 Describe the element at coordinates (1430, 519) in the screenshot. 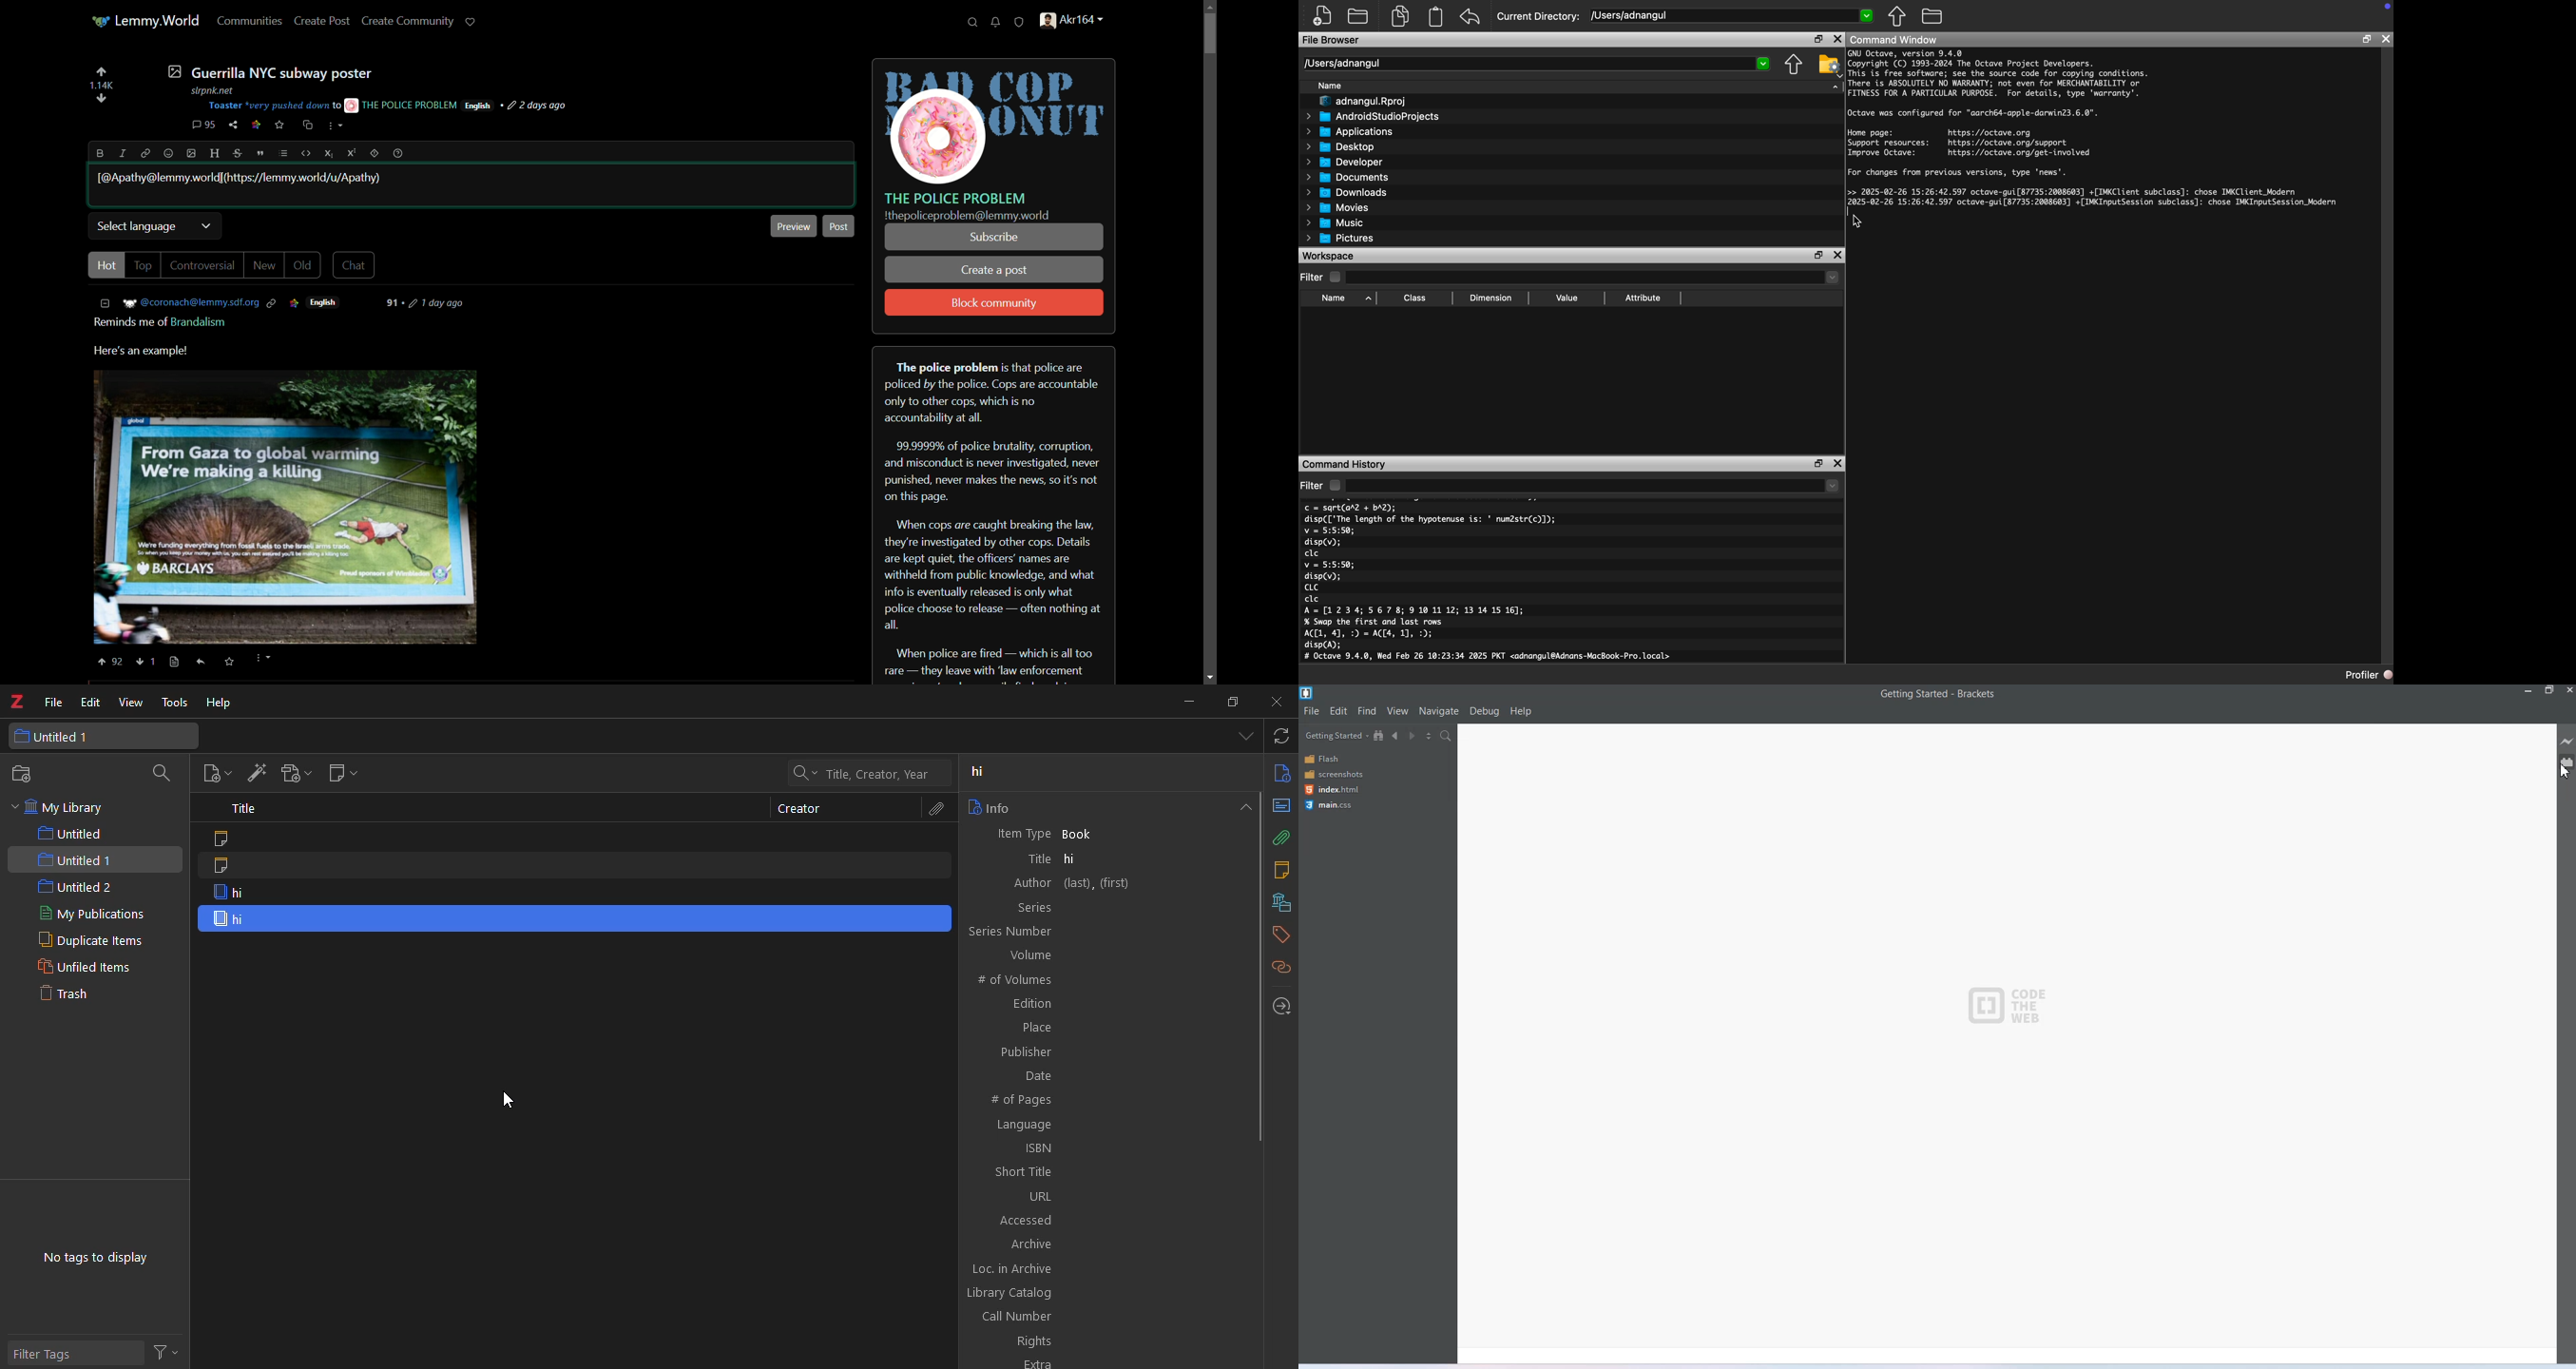

I see `disp(['The length of the hypotenuse is: ' num2str(c)]);` at that location.